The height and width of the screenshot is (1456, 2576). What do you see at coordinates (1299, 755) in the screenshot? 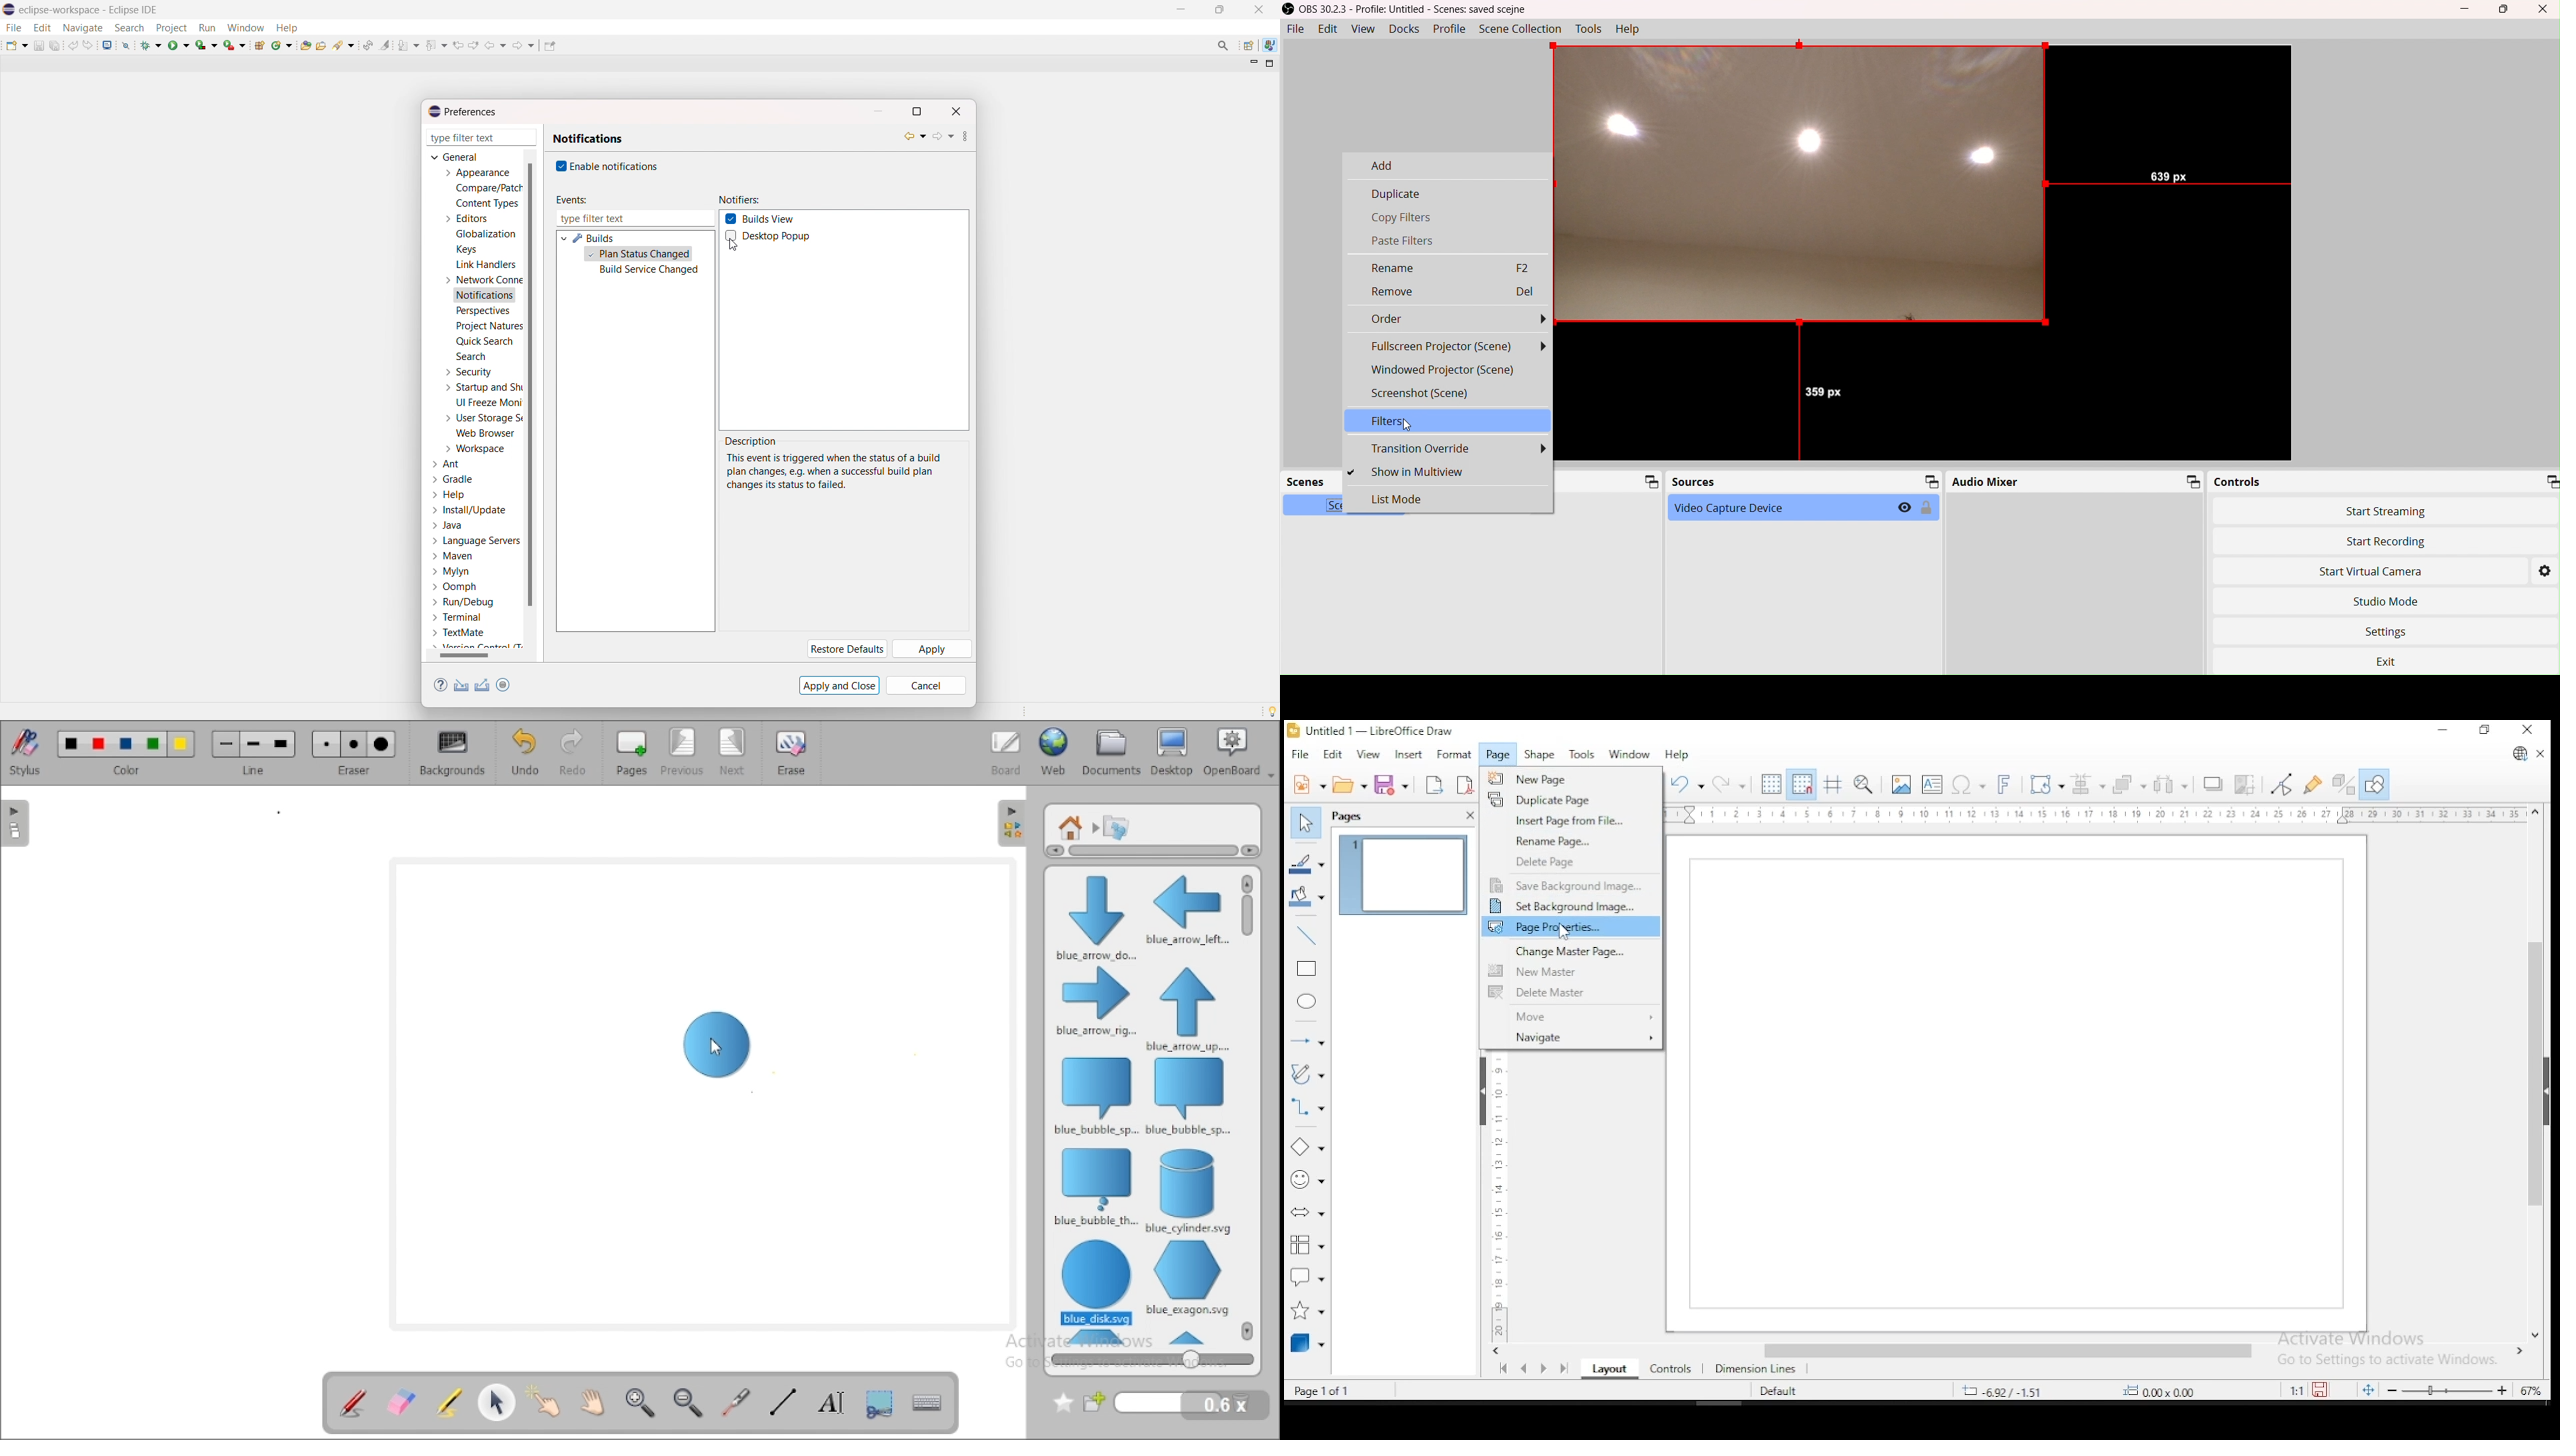
I see `file` at bounding box center [1299, 755].